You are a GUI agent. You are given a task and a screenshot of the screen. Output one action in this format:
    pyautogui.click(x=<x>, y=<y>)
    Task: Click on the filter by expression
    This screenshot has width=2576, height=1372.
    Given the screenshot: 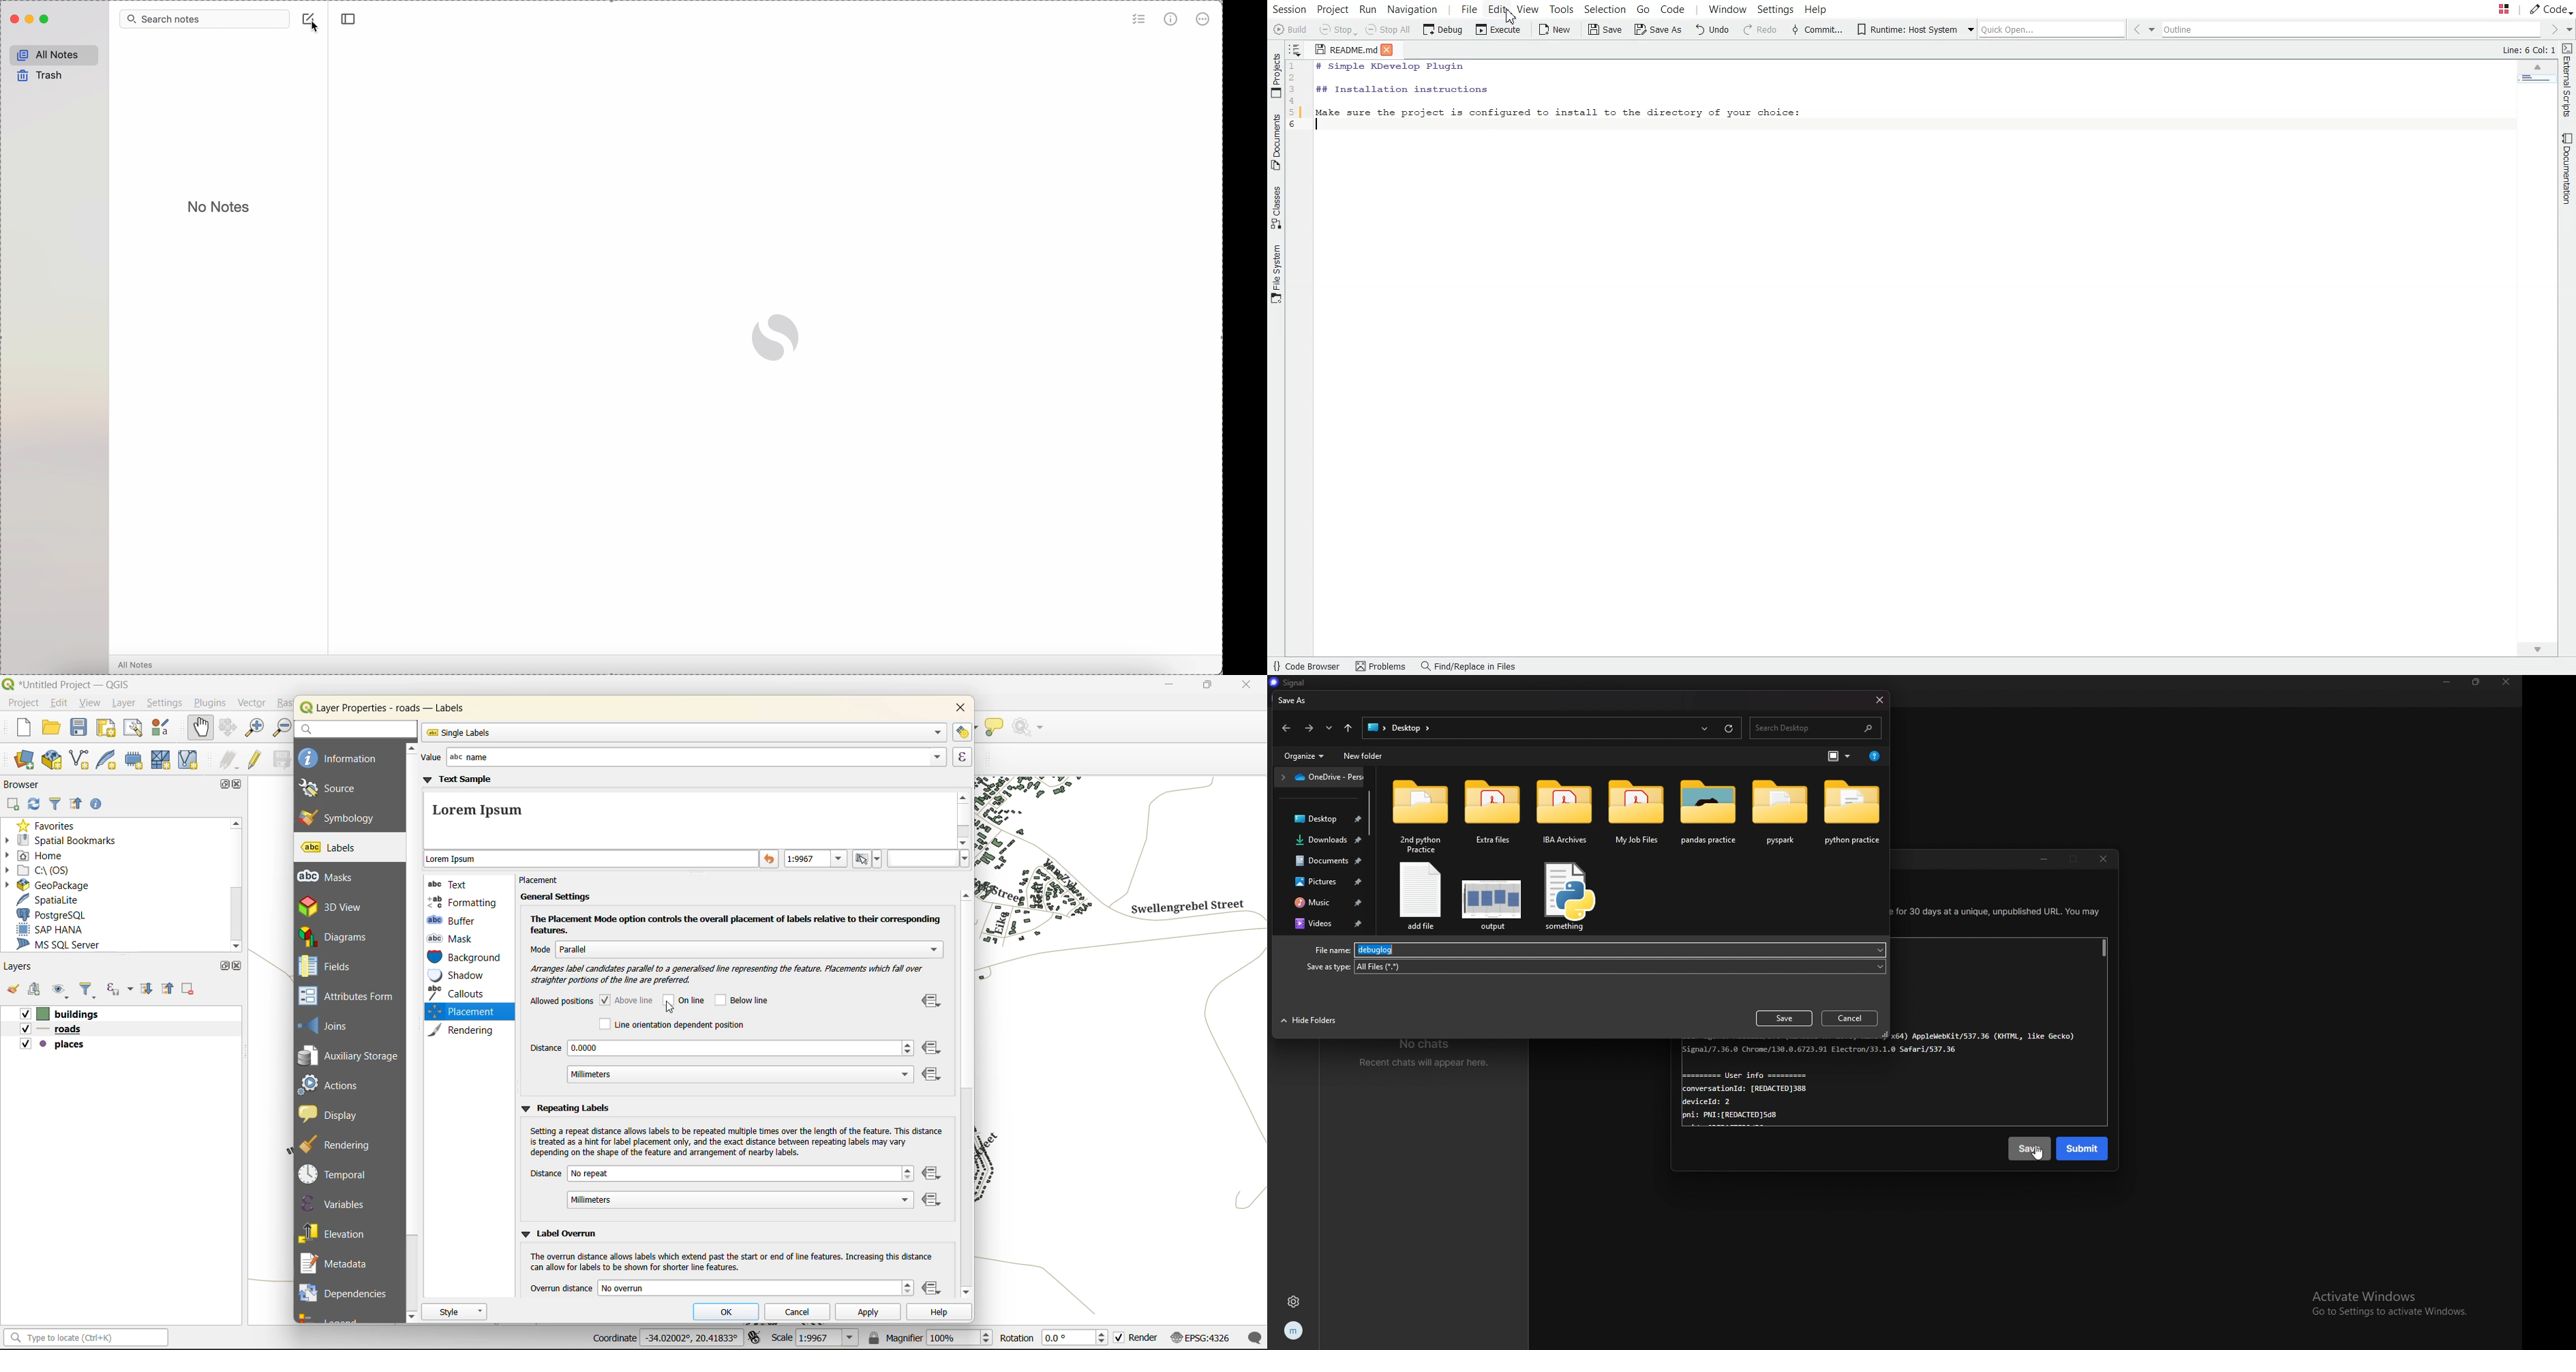 What is the action you would take?
    pyautogui.click(x=120, y=989)
    